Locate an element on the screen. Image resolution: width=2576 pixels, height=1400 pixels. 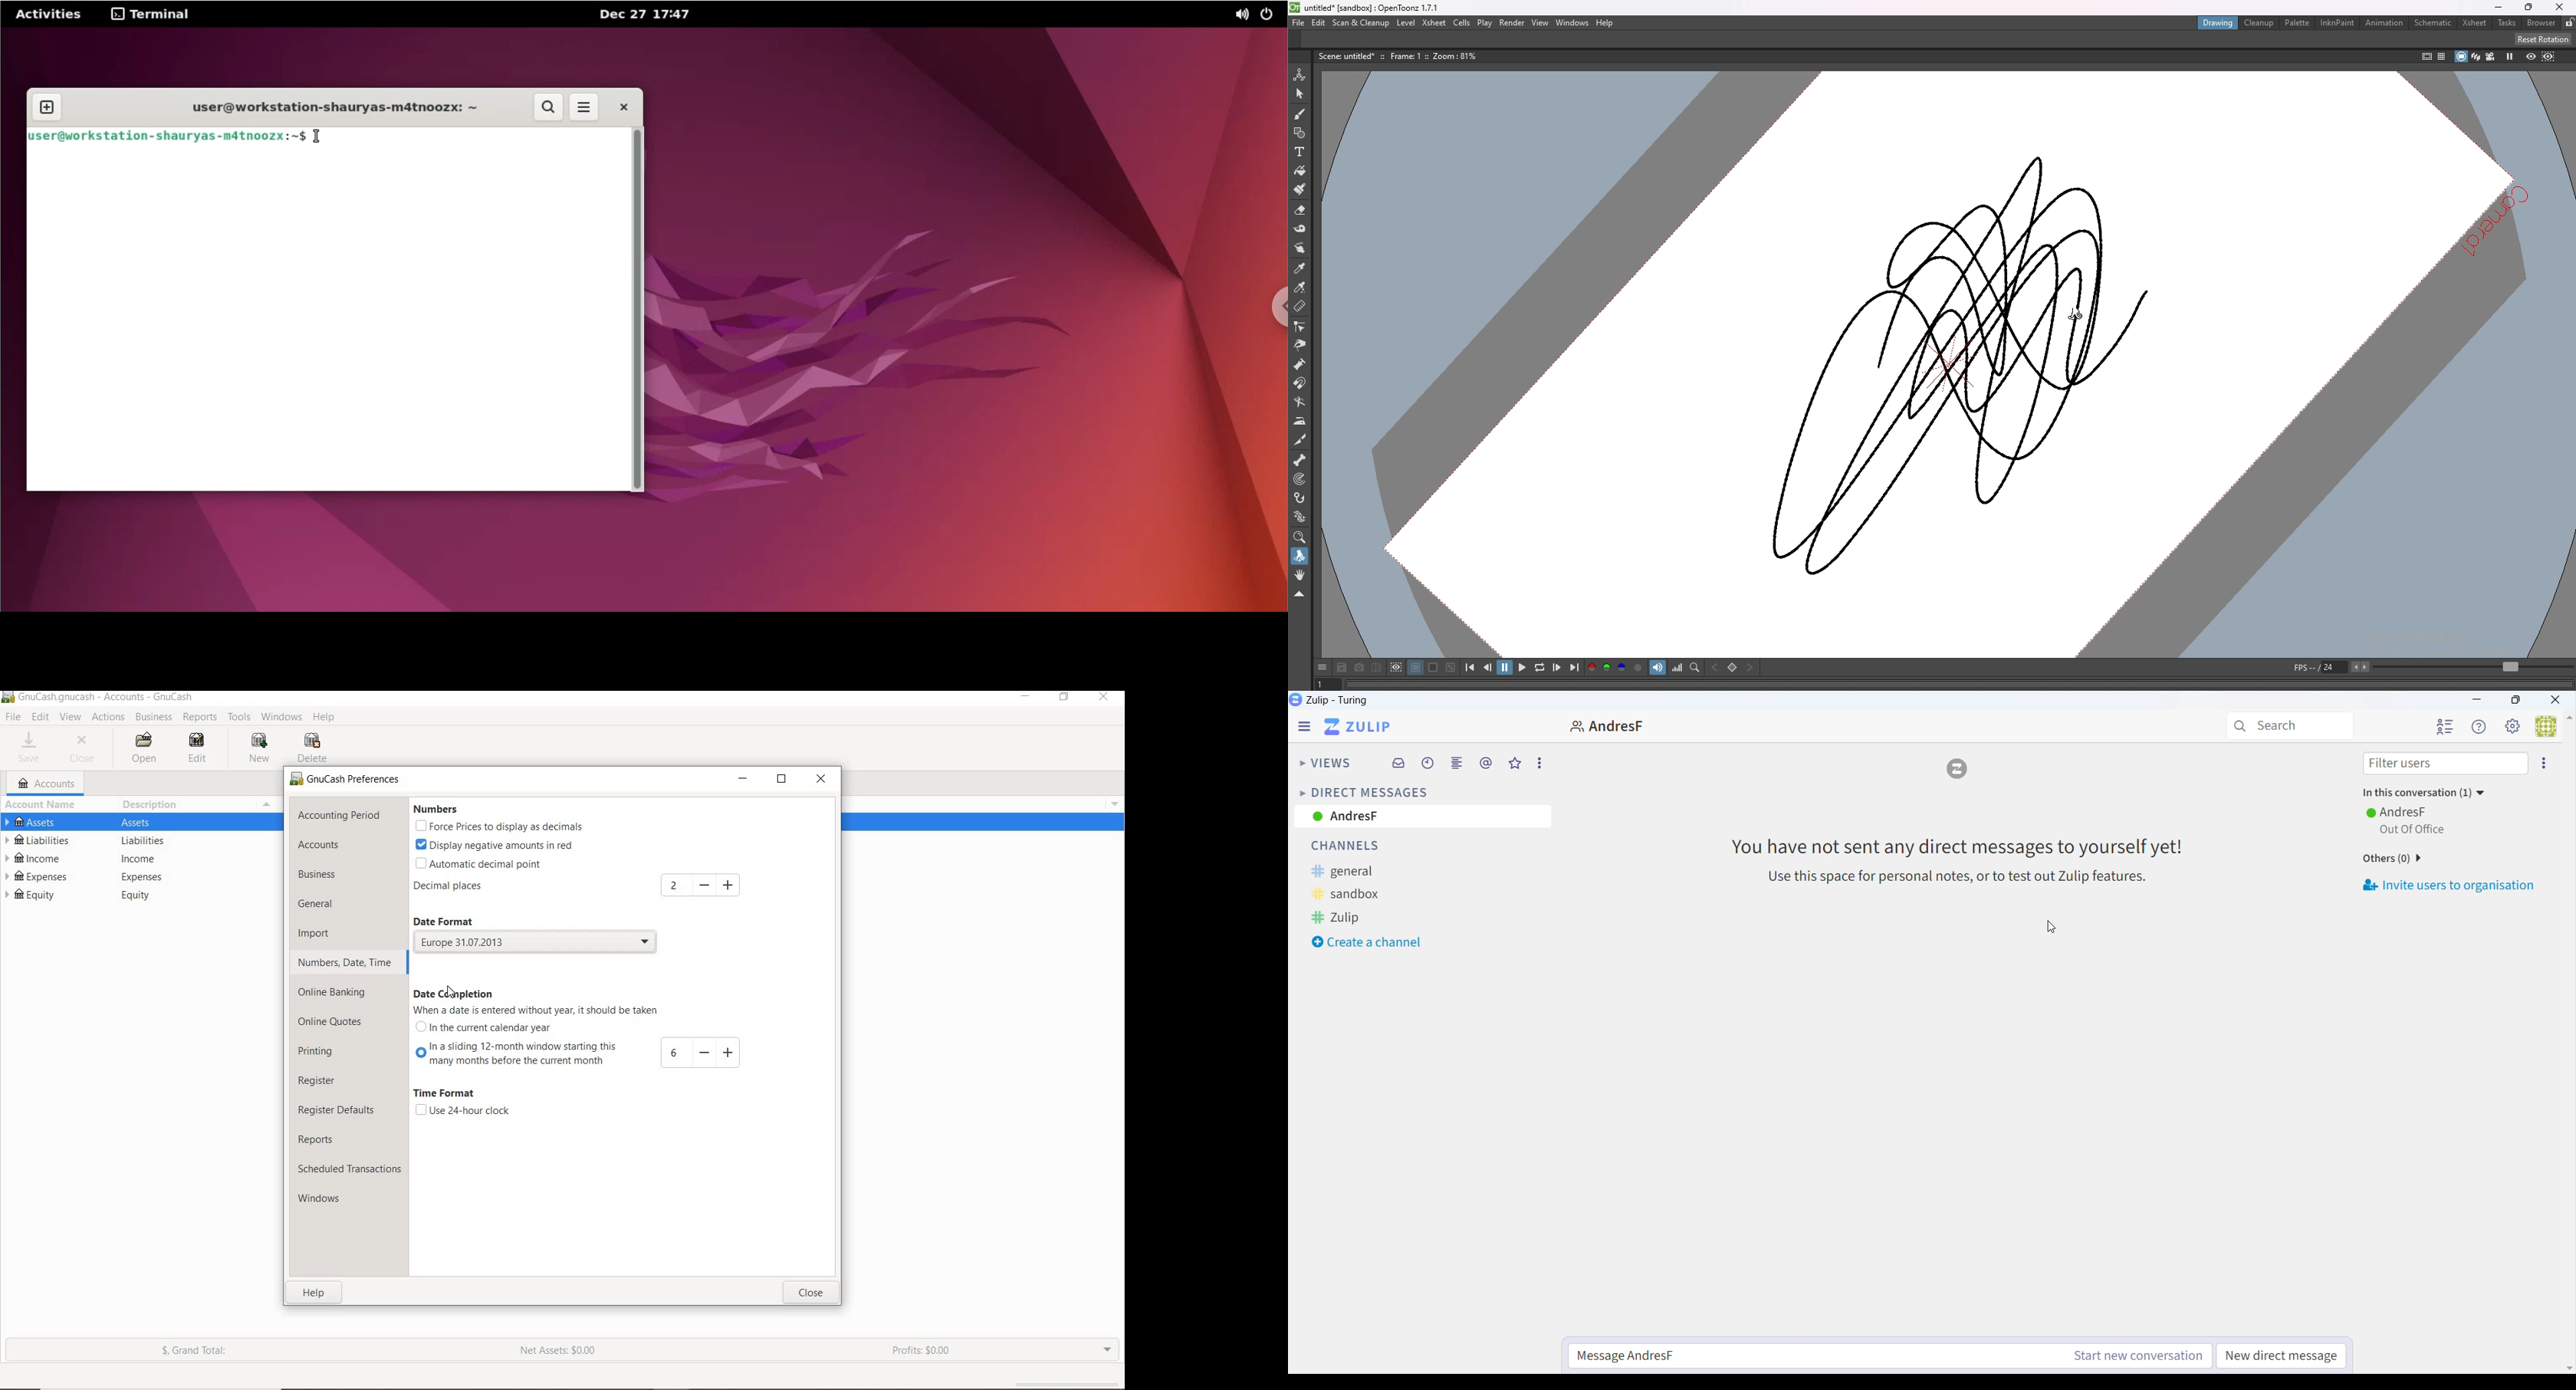
User is located at coordinates (2552, 731).